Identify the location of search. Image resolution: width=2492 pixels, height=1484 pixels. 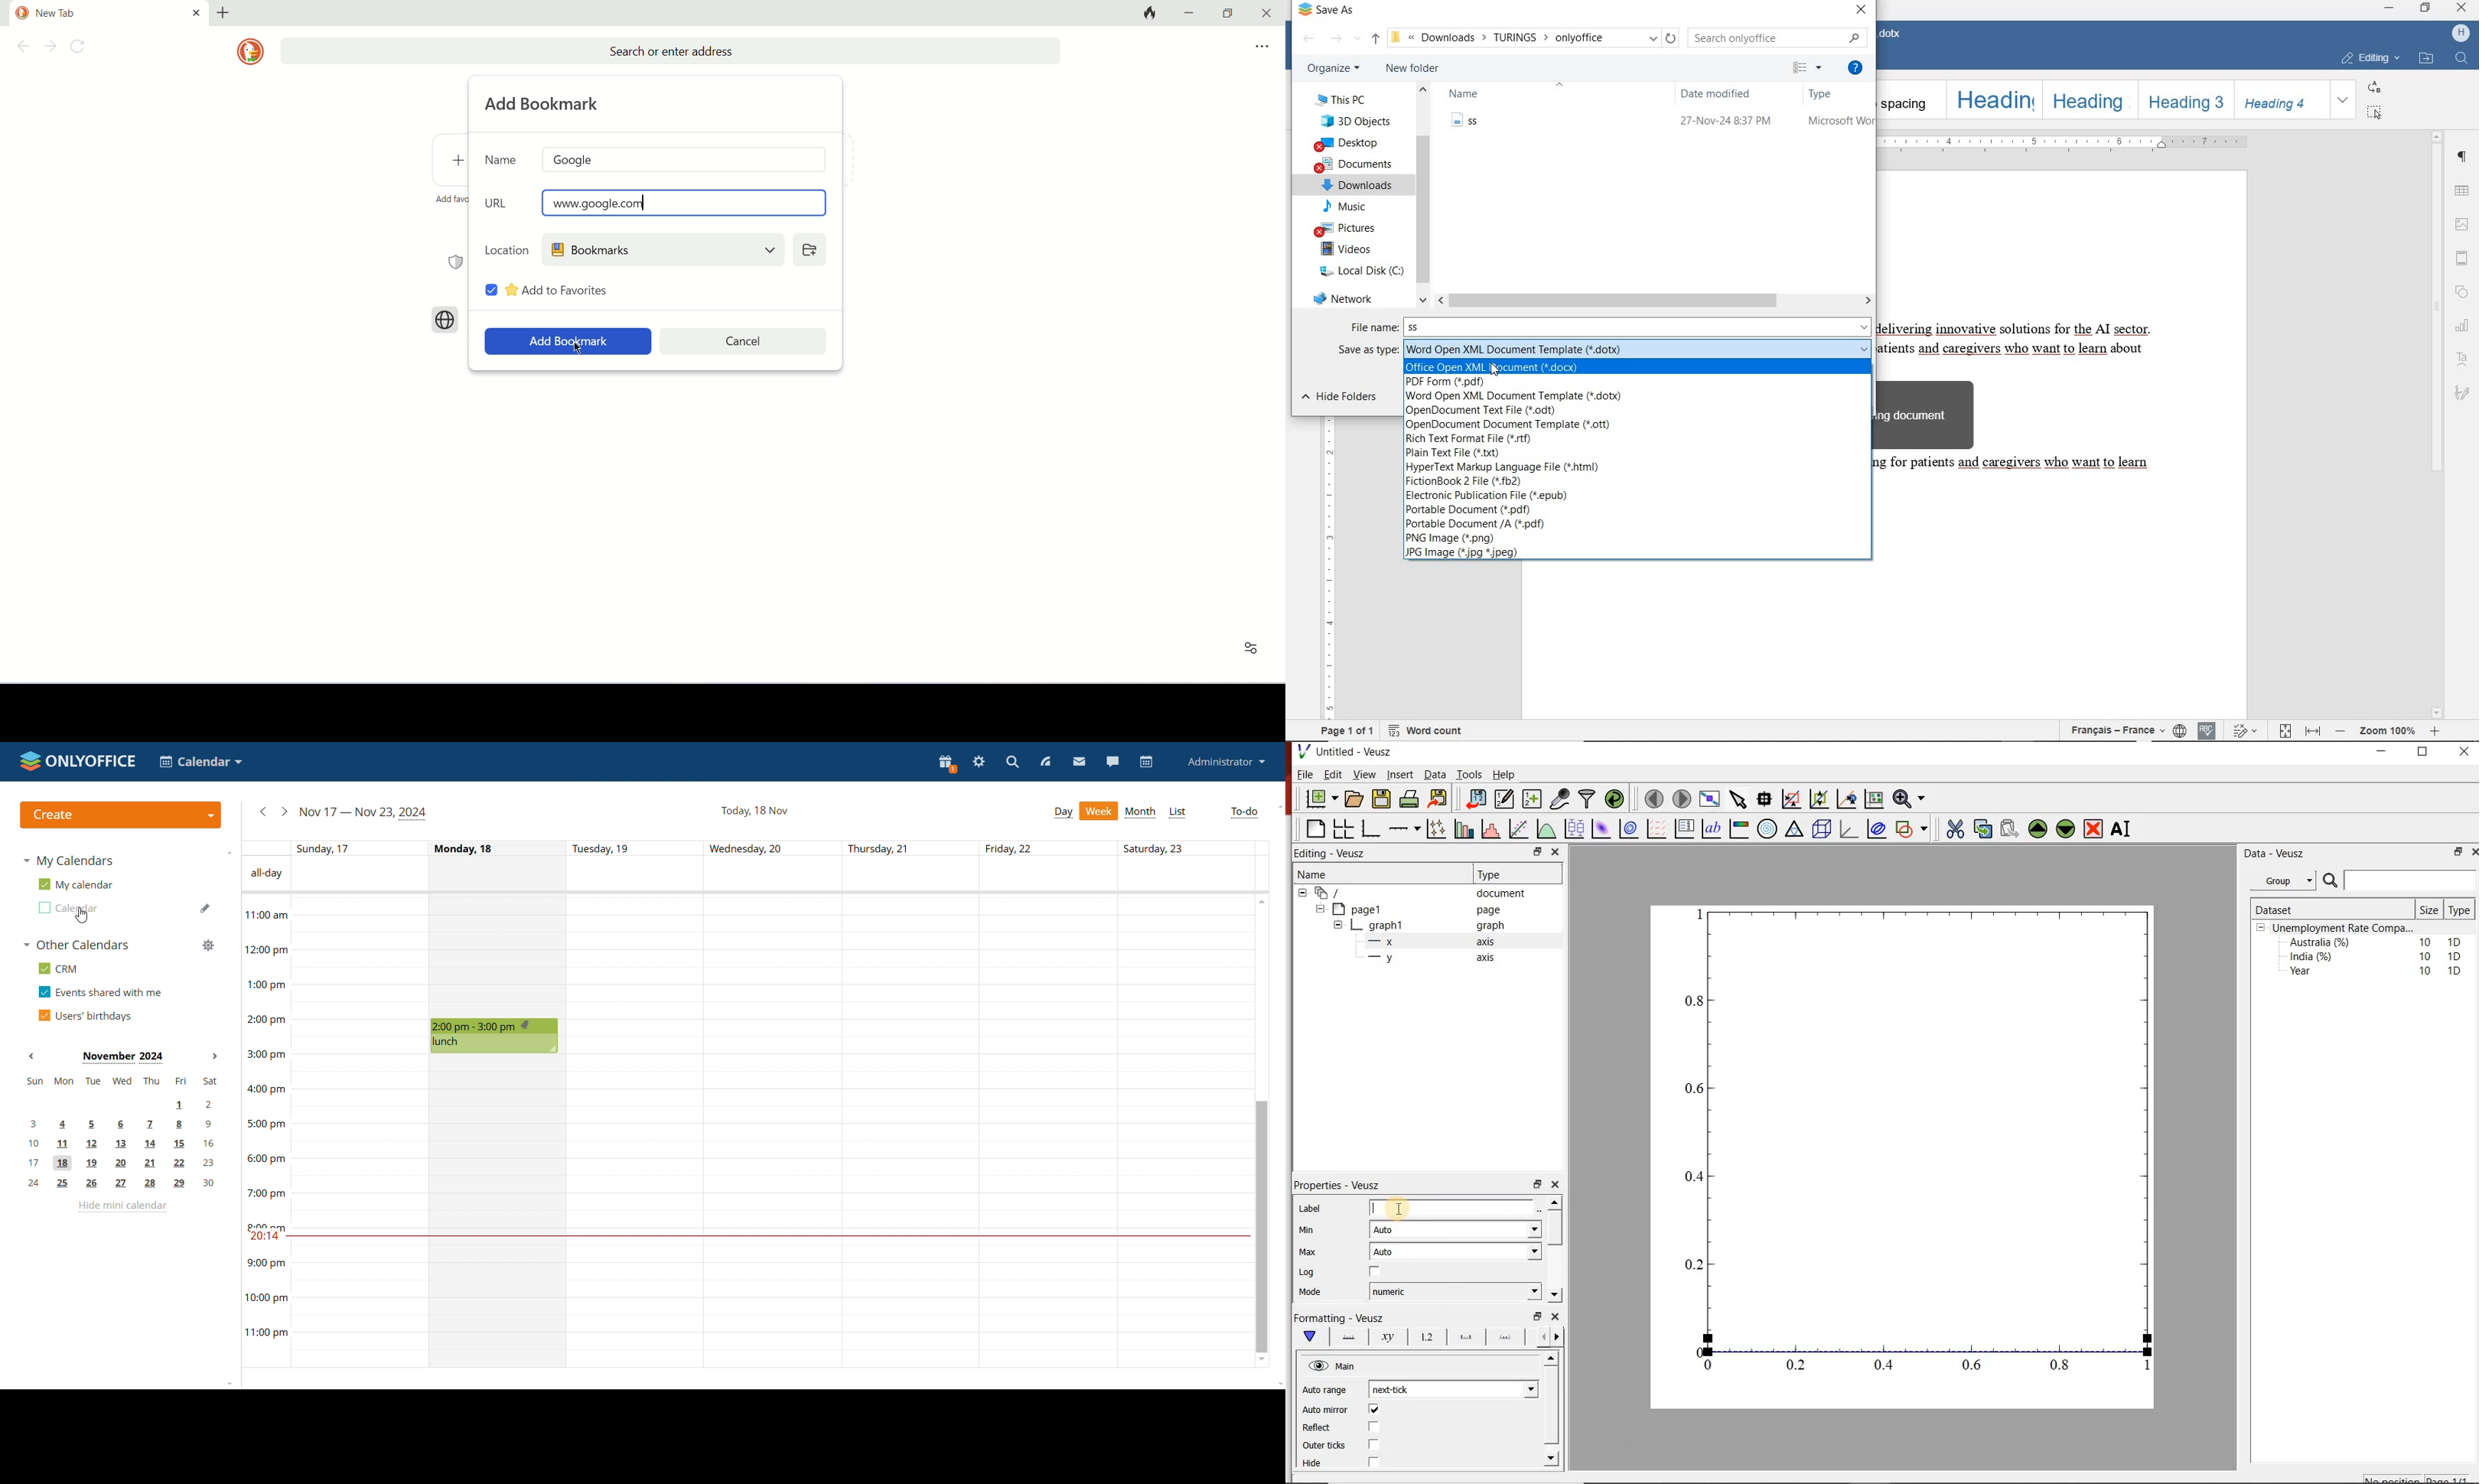
(1012, 763).